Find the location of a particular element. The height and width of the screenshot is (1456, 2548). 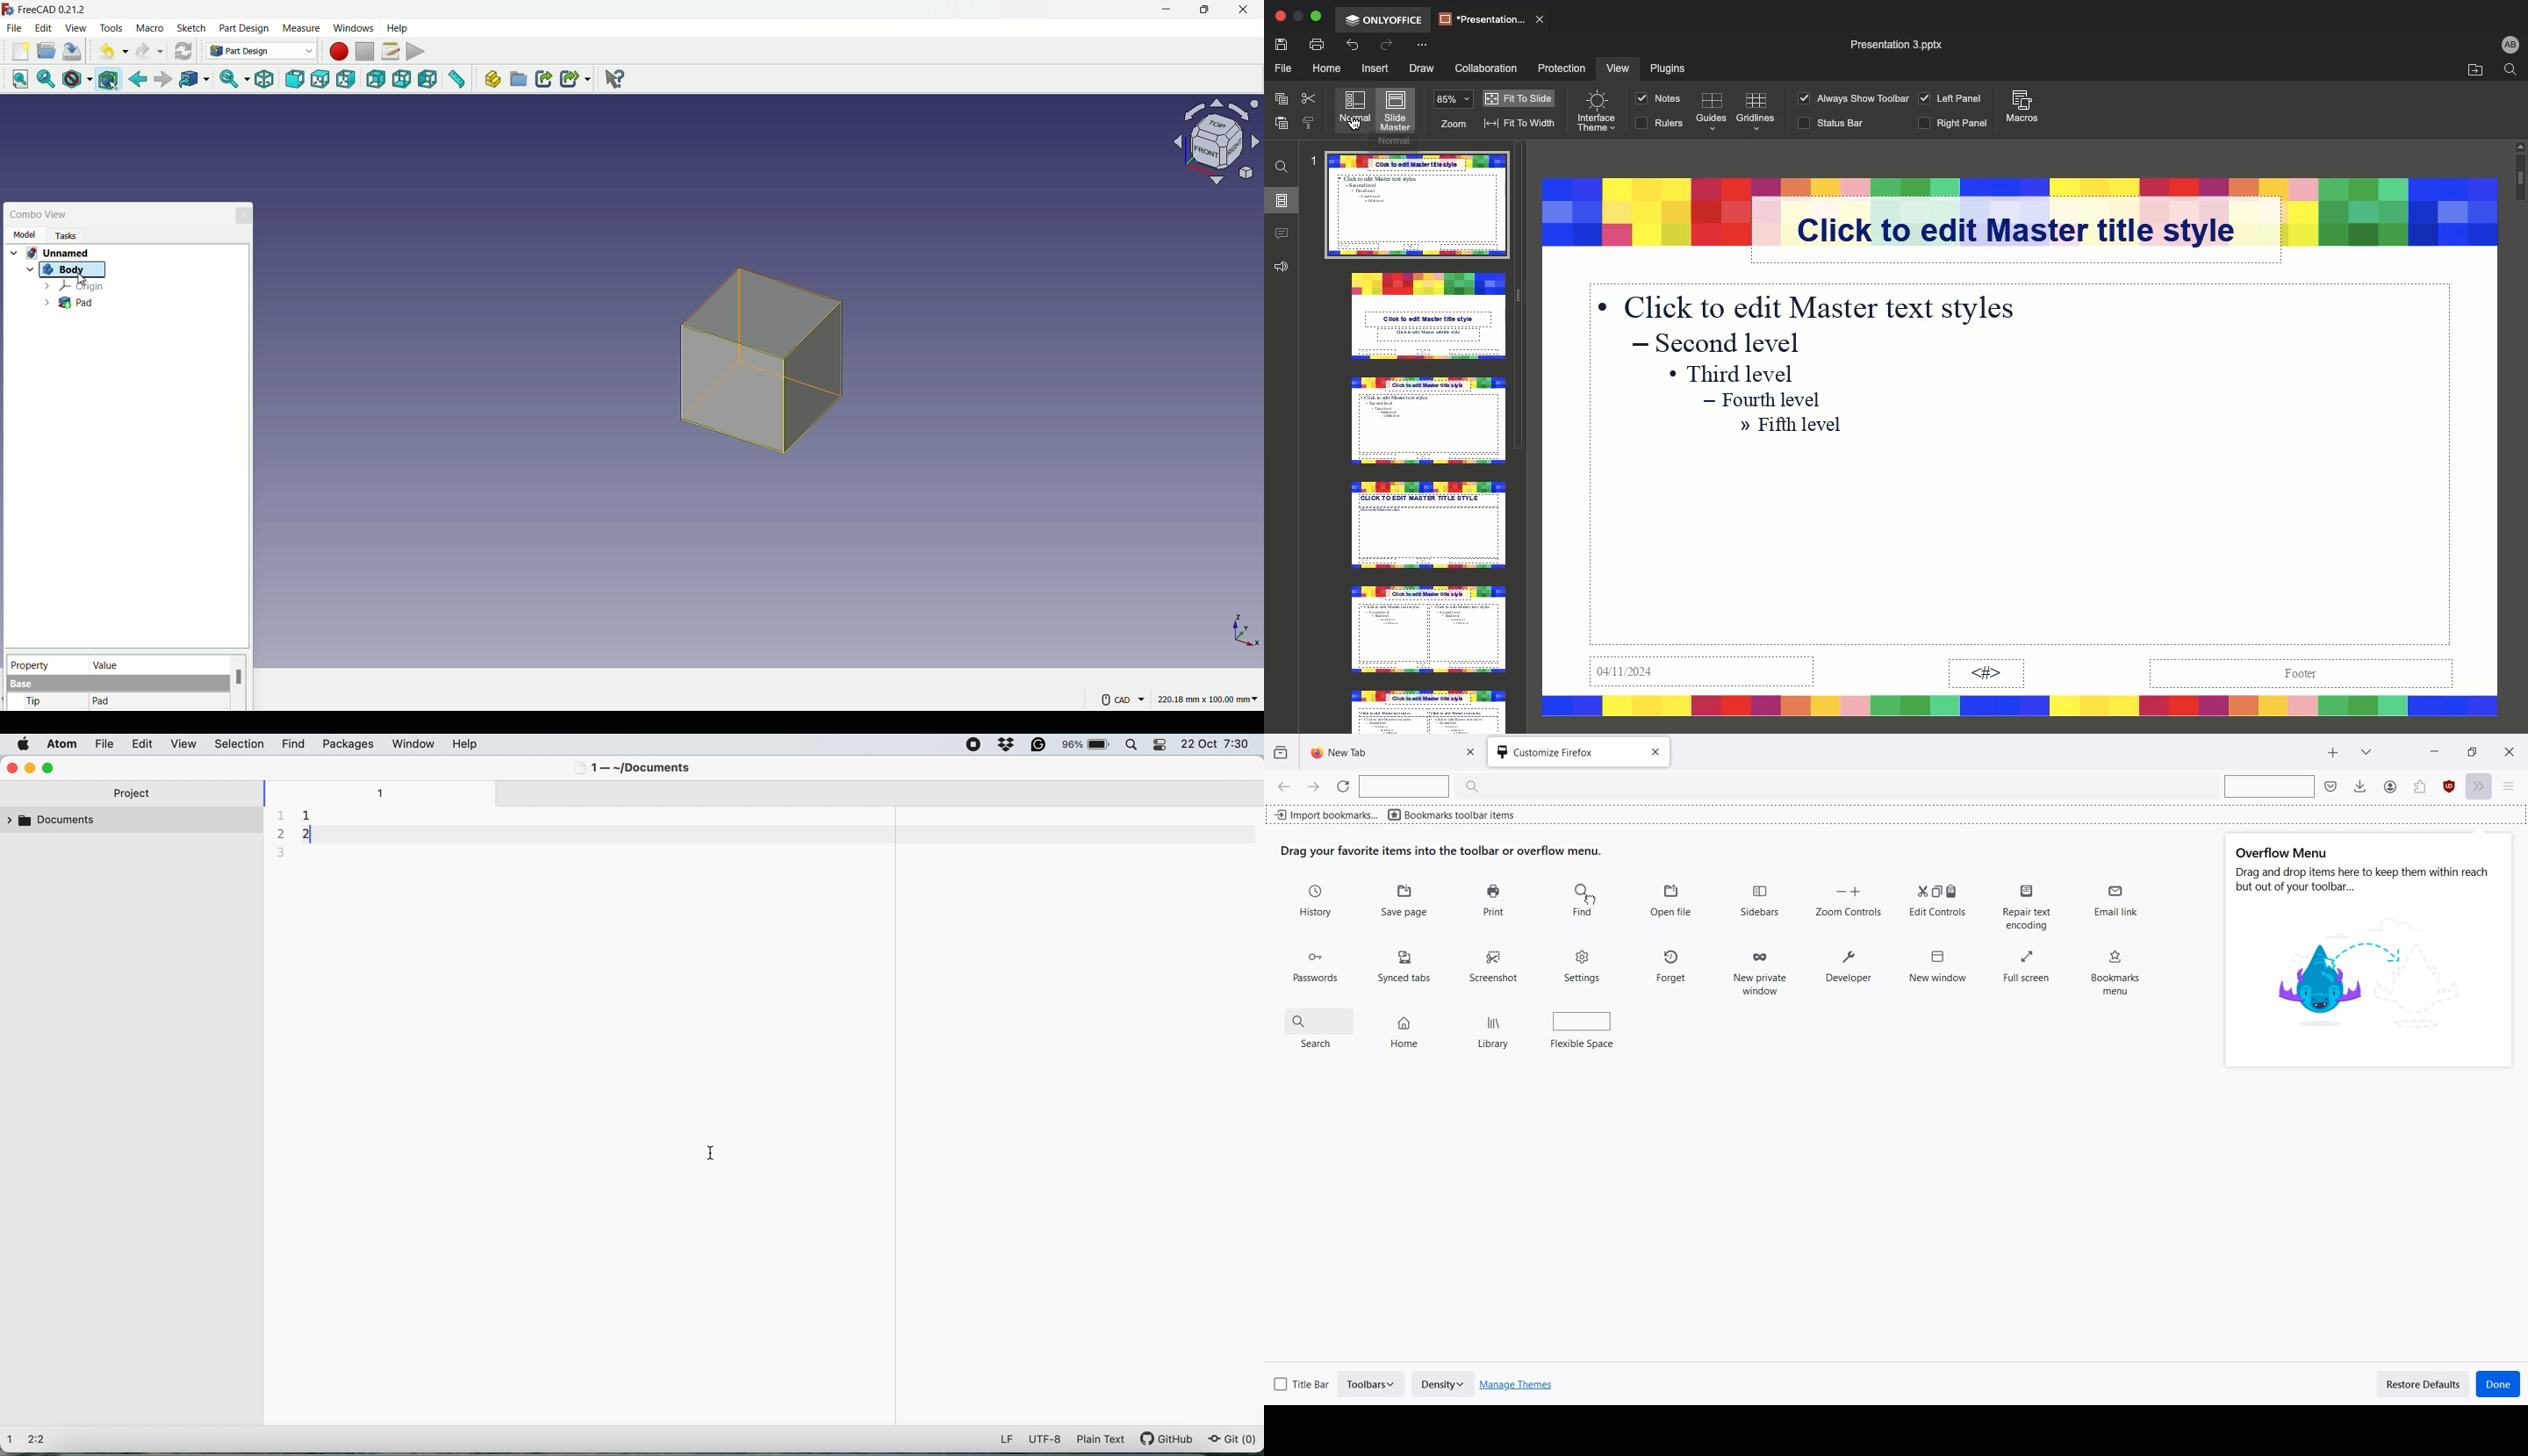

measure is located at coordinates (458, 81).